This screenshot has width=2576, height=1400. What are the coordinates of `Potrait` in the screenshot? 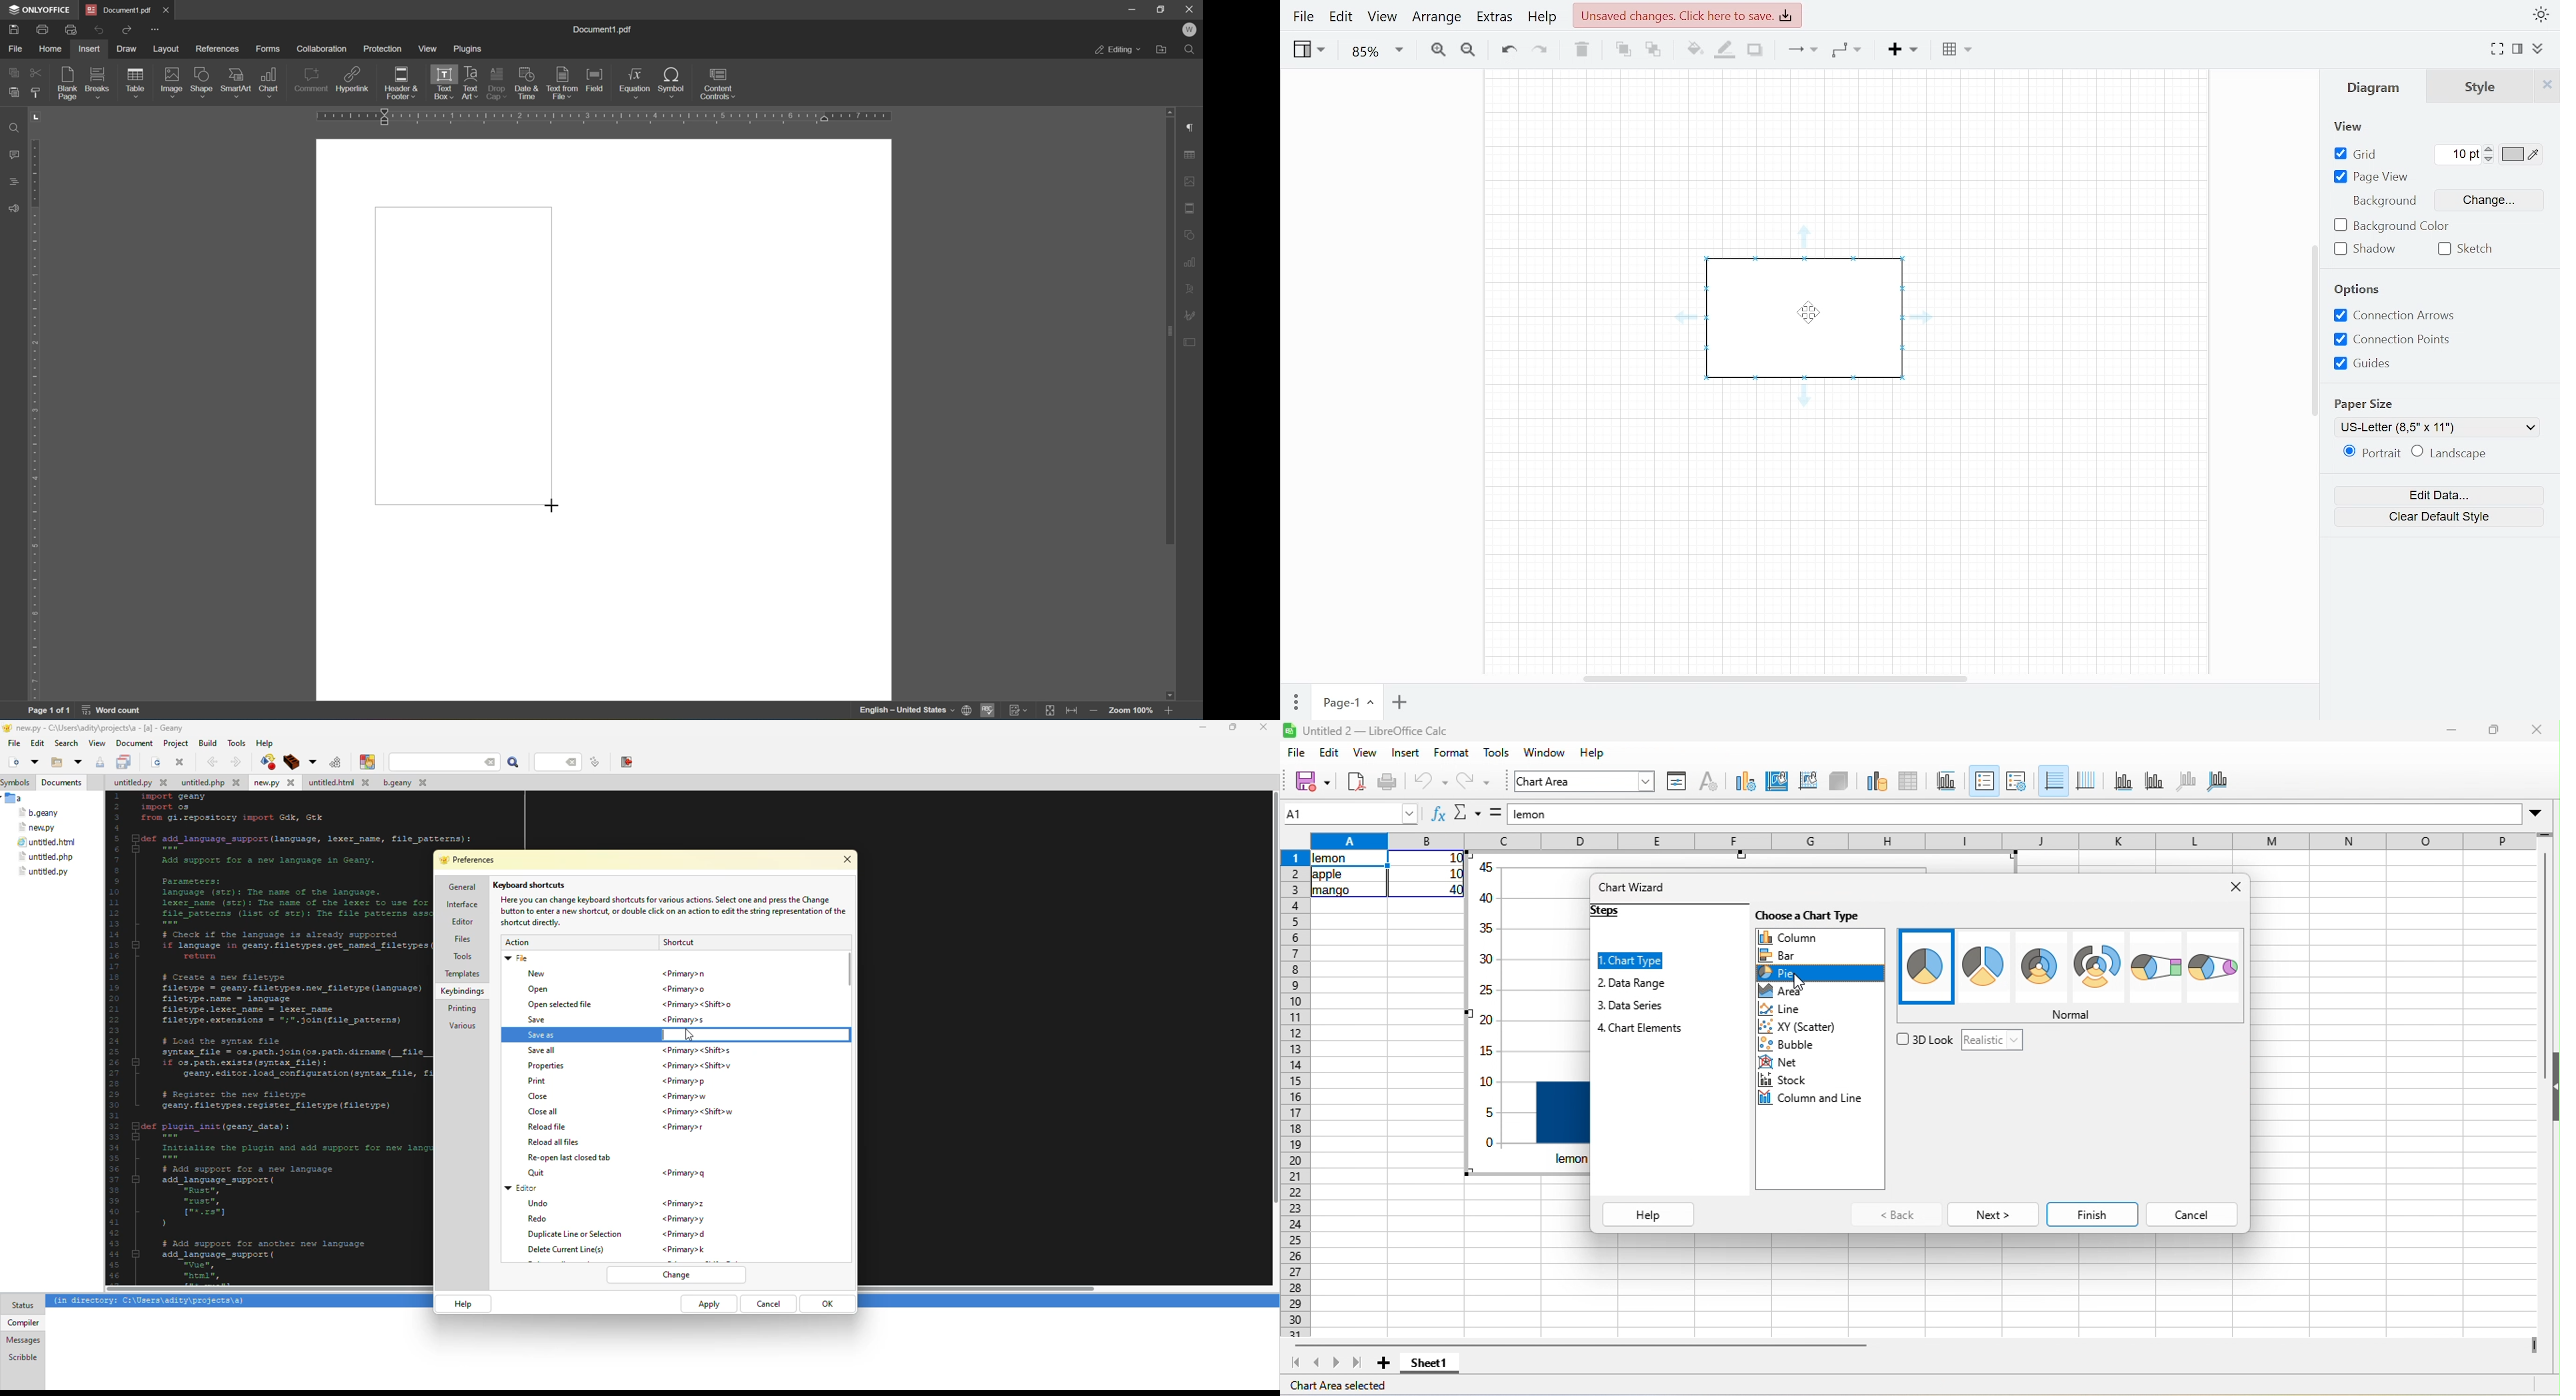 It's located at (2370, 453).